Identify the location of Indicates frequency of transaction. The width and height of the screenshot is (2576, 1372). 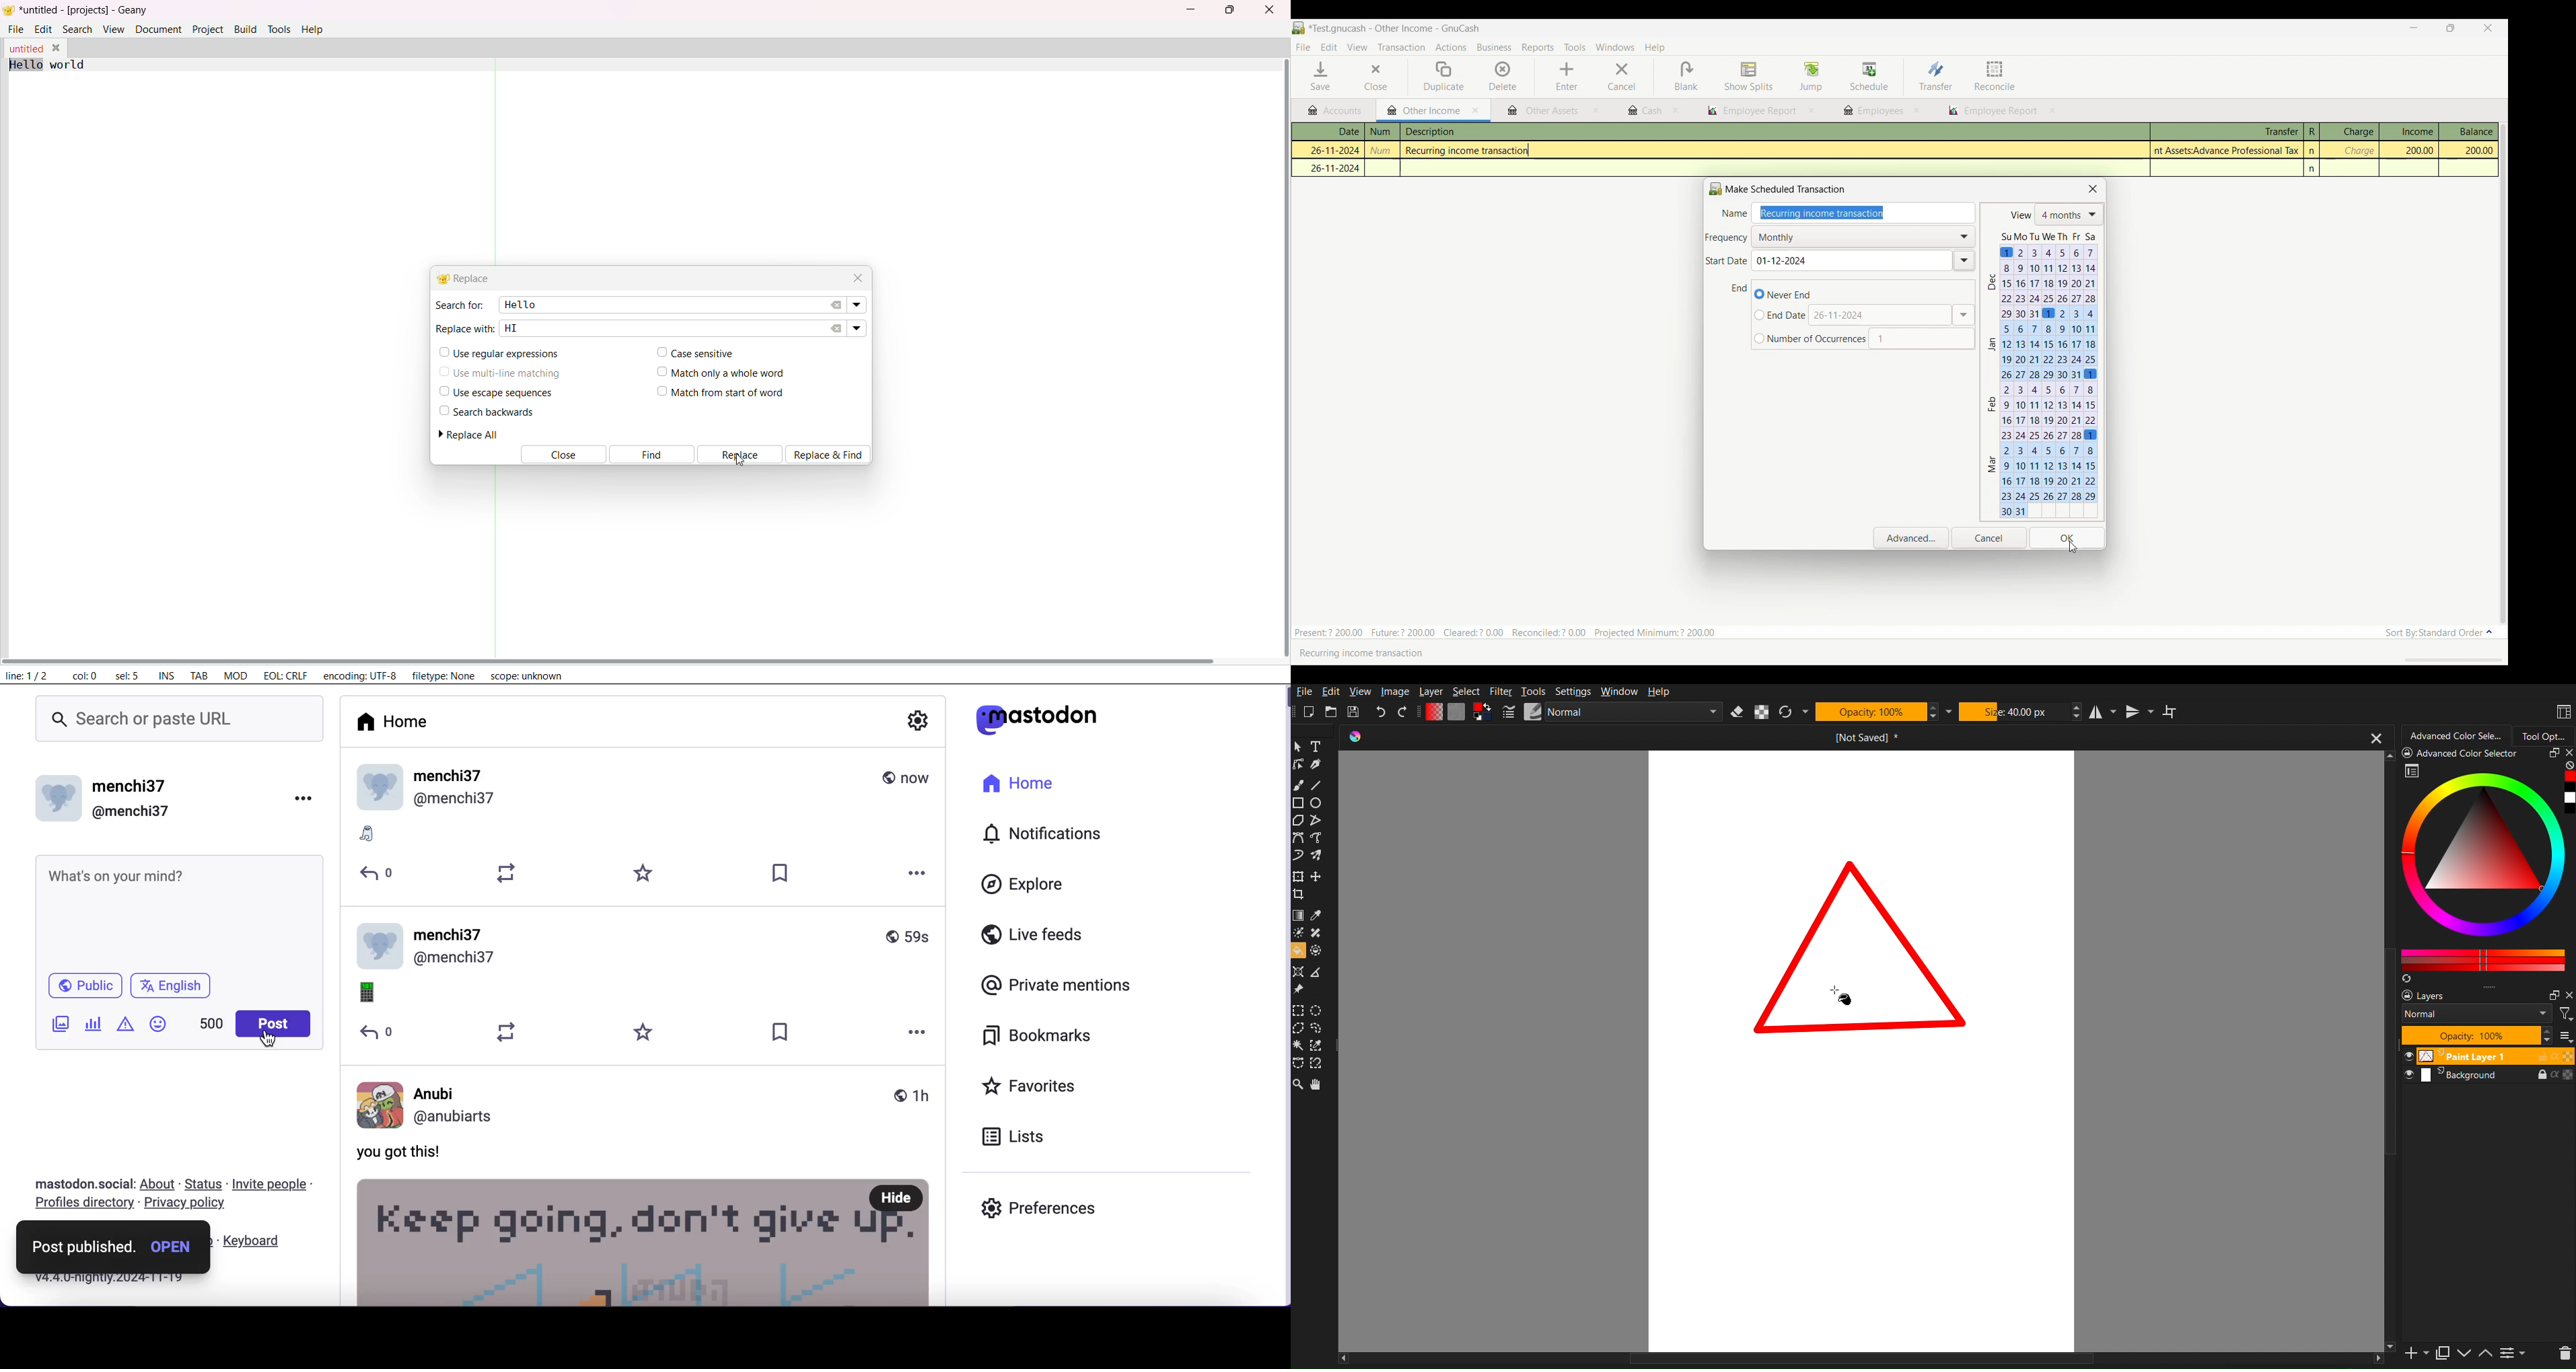
(1727, 238).